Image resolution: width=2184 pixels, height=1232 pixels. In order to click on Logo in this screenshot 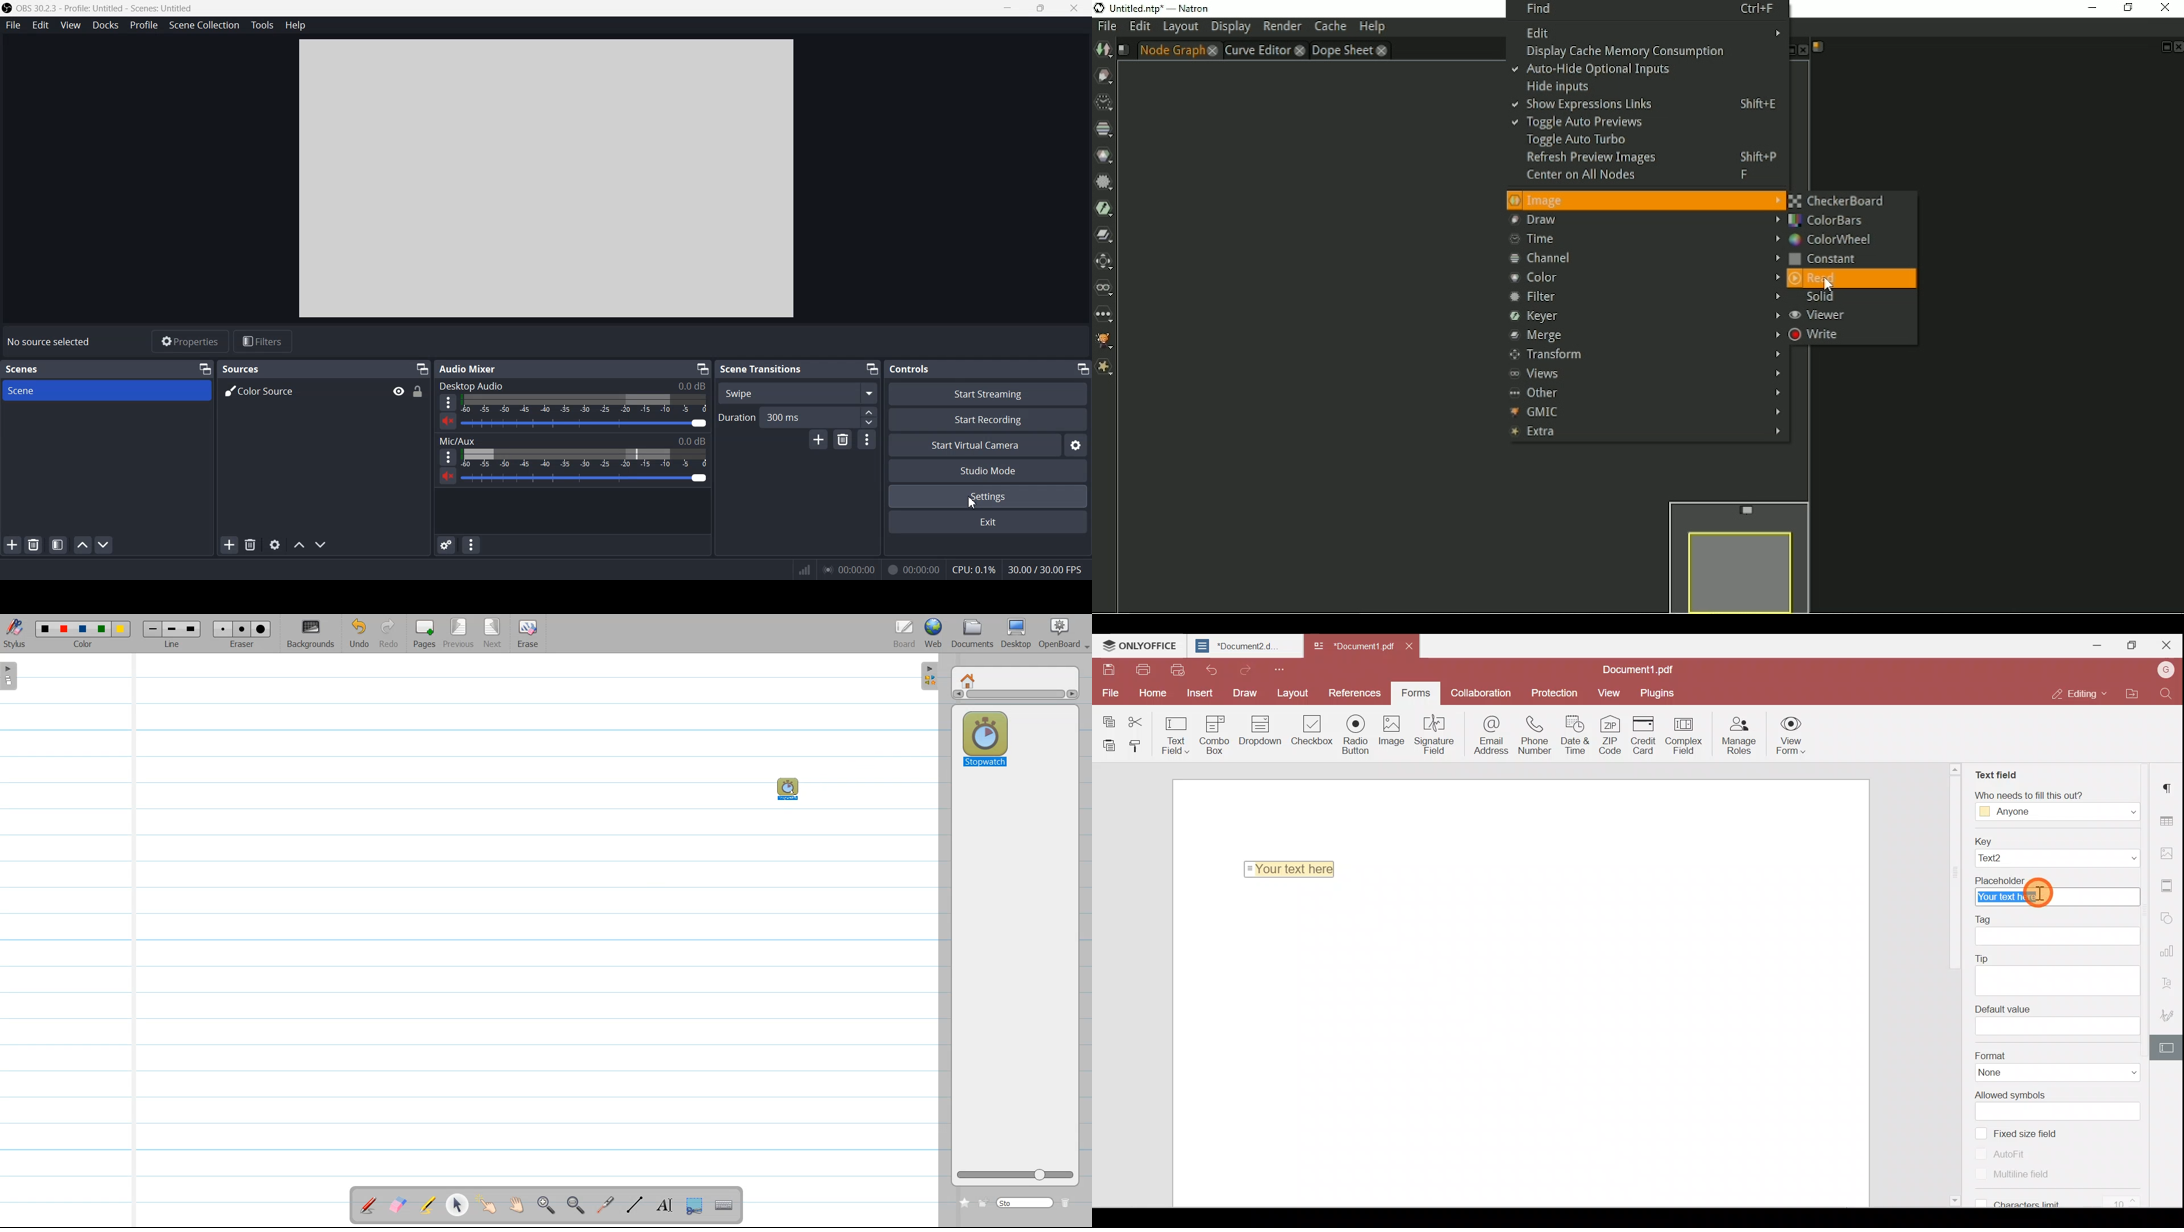, I will do `click(97, 8)`.